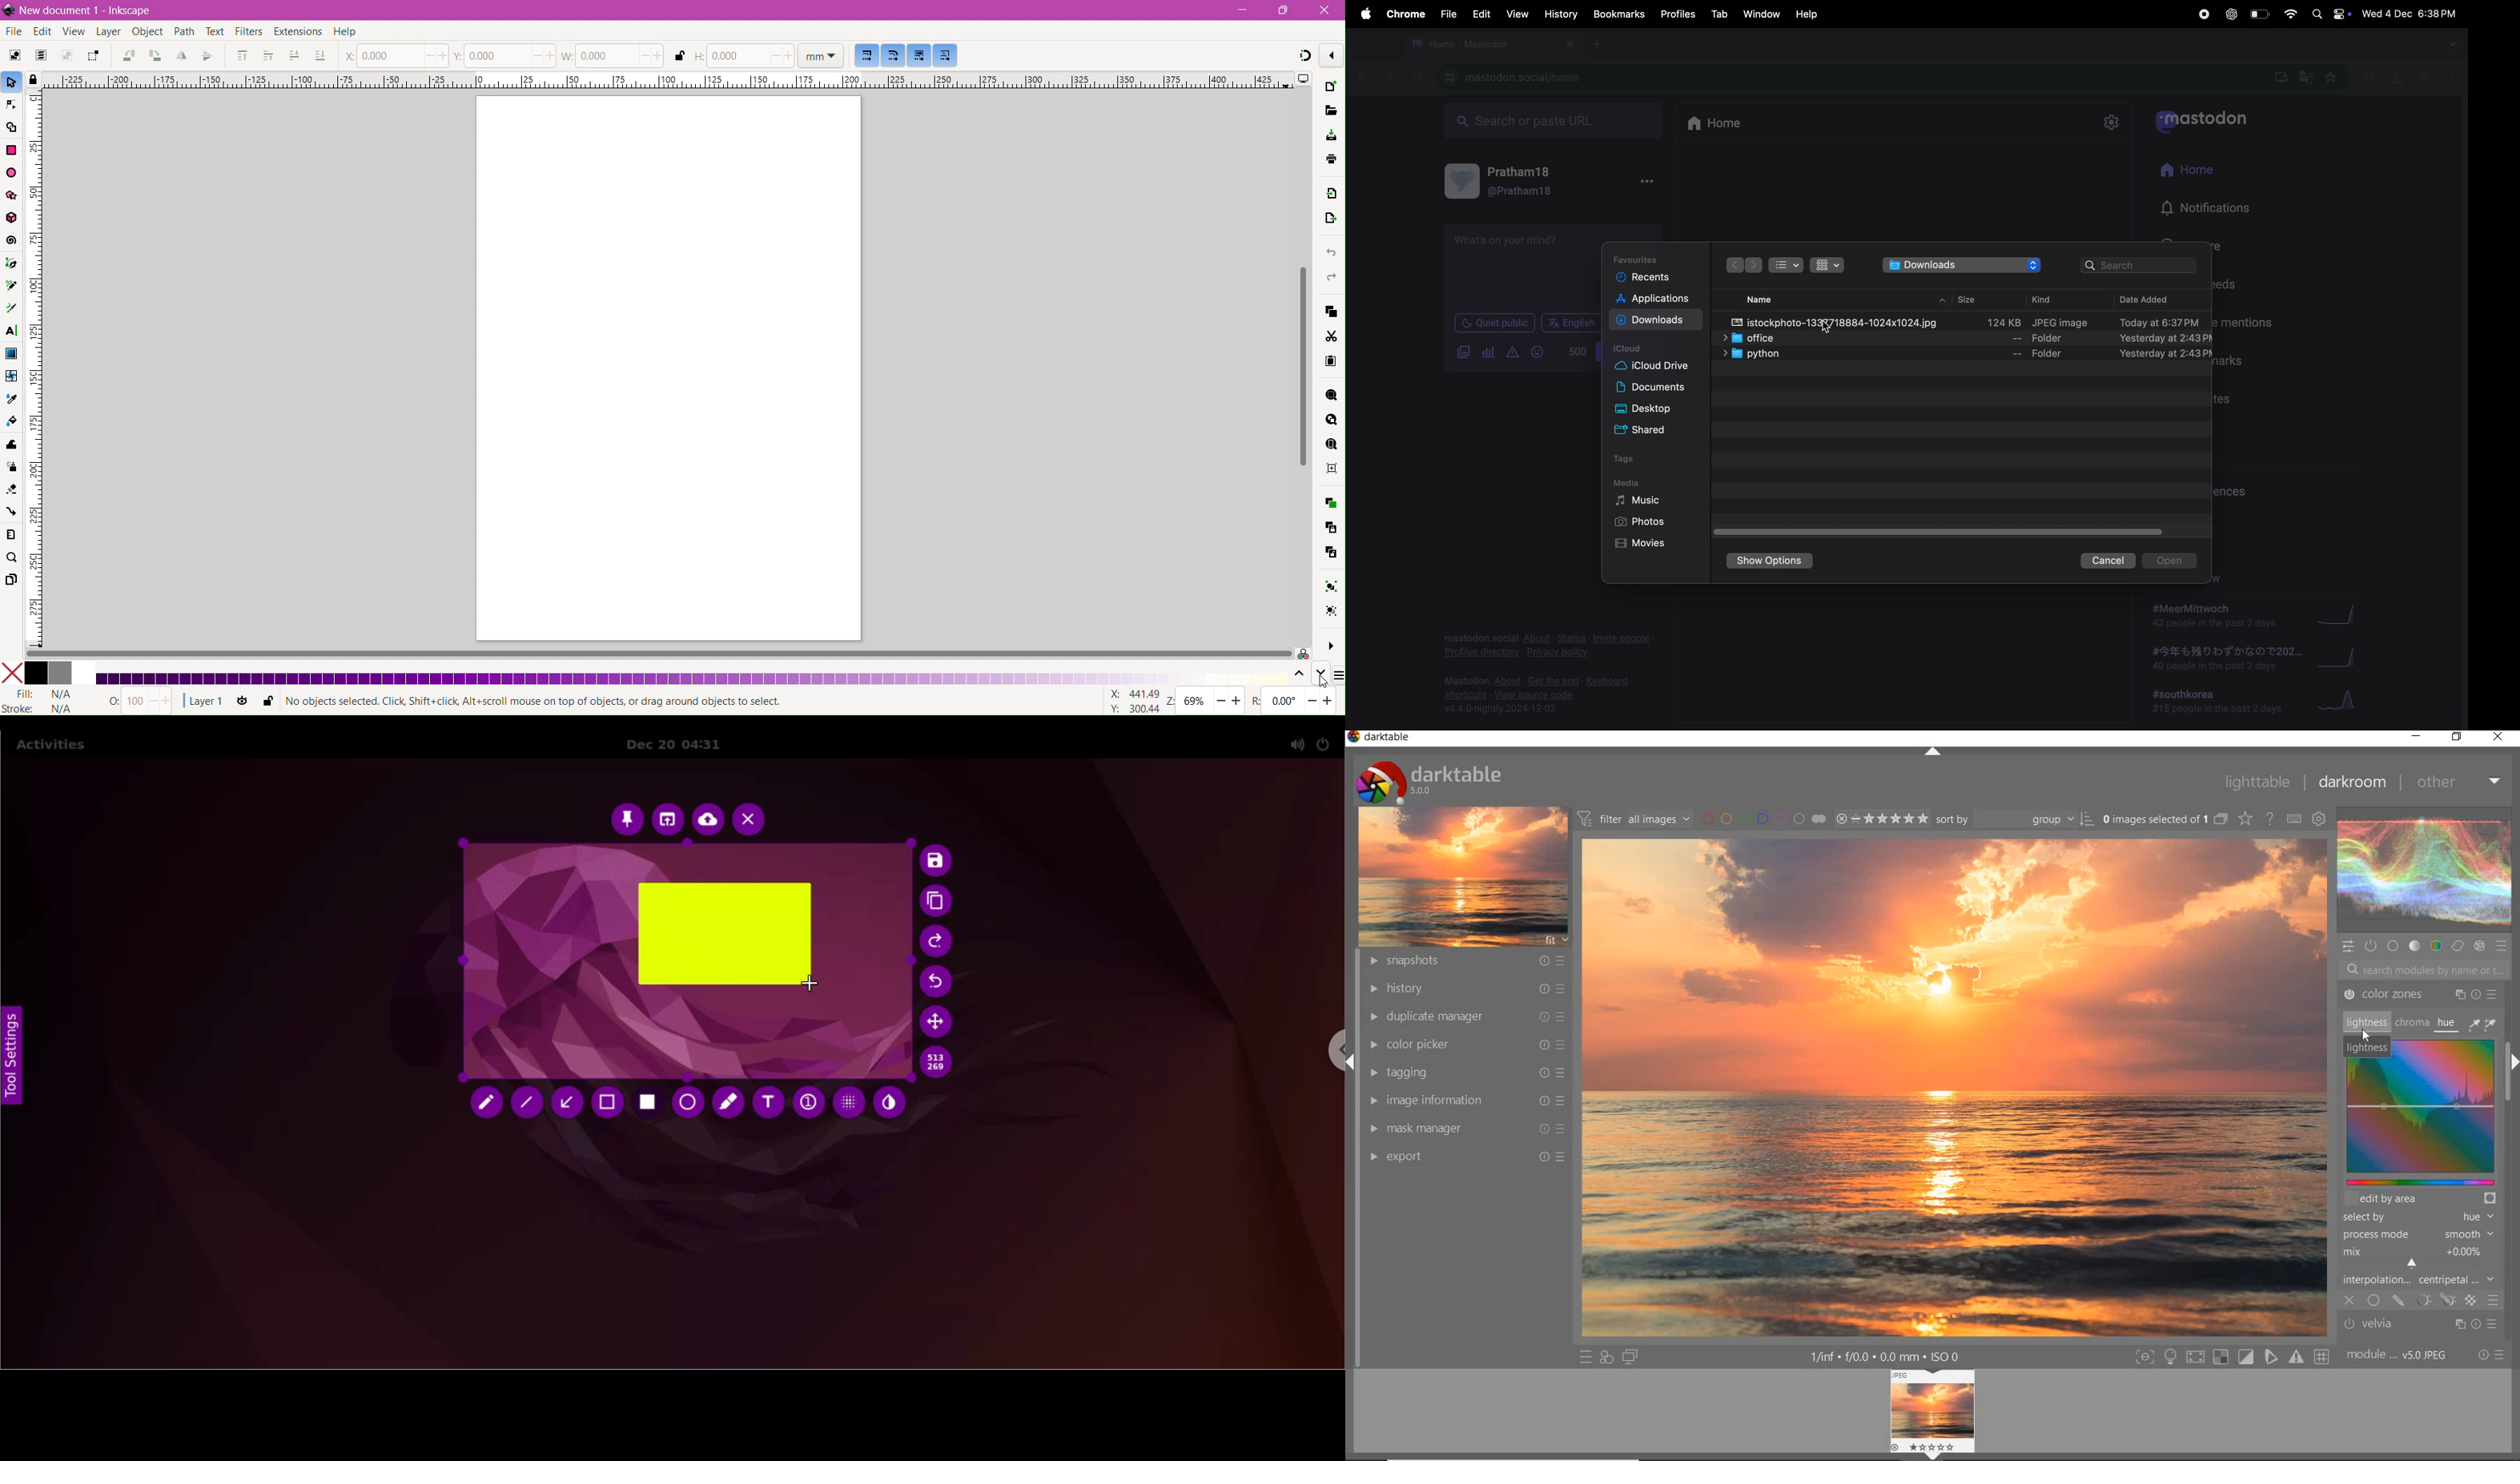 This screenshot has width=2520, height=1484. I want to click on Quiet place, so click(1494, 324).